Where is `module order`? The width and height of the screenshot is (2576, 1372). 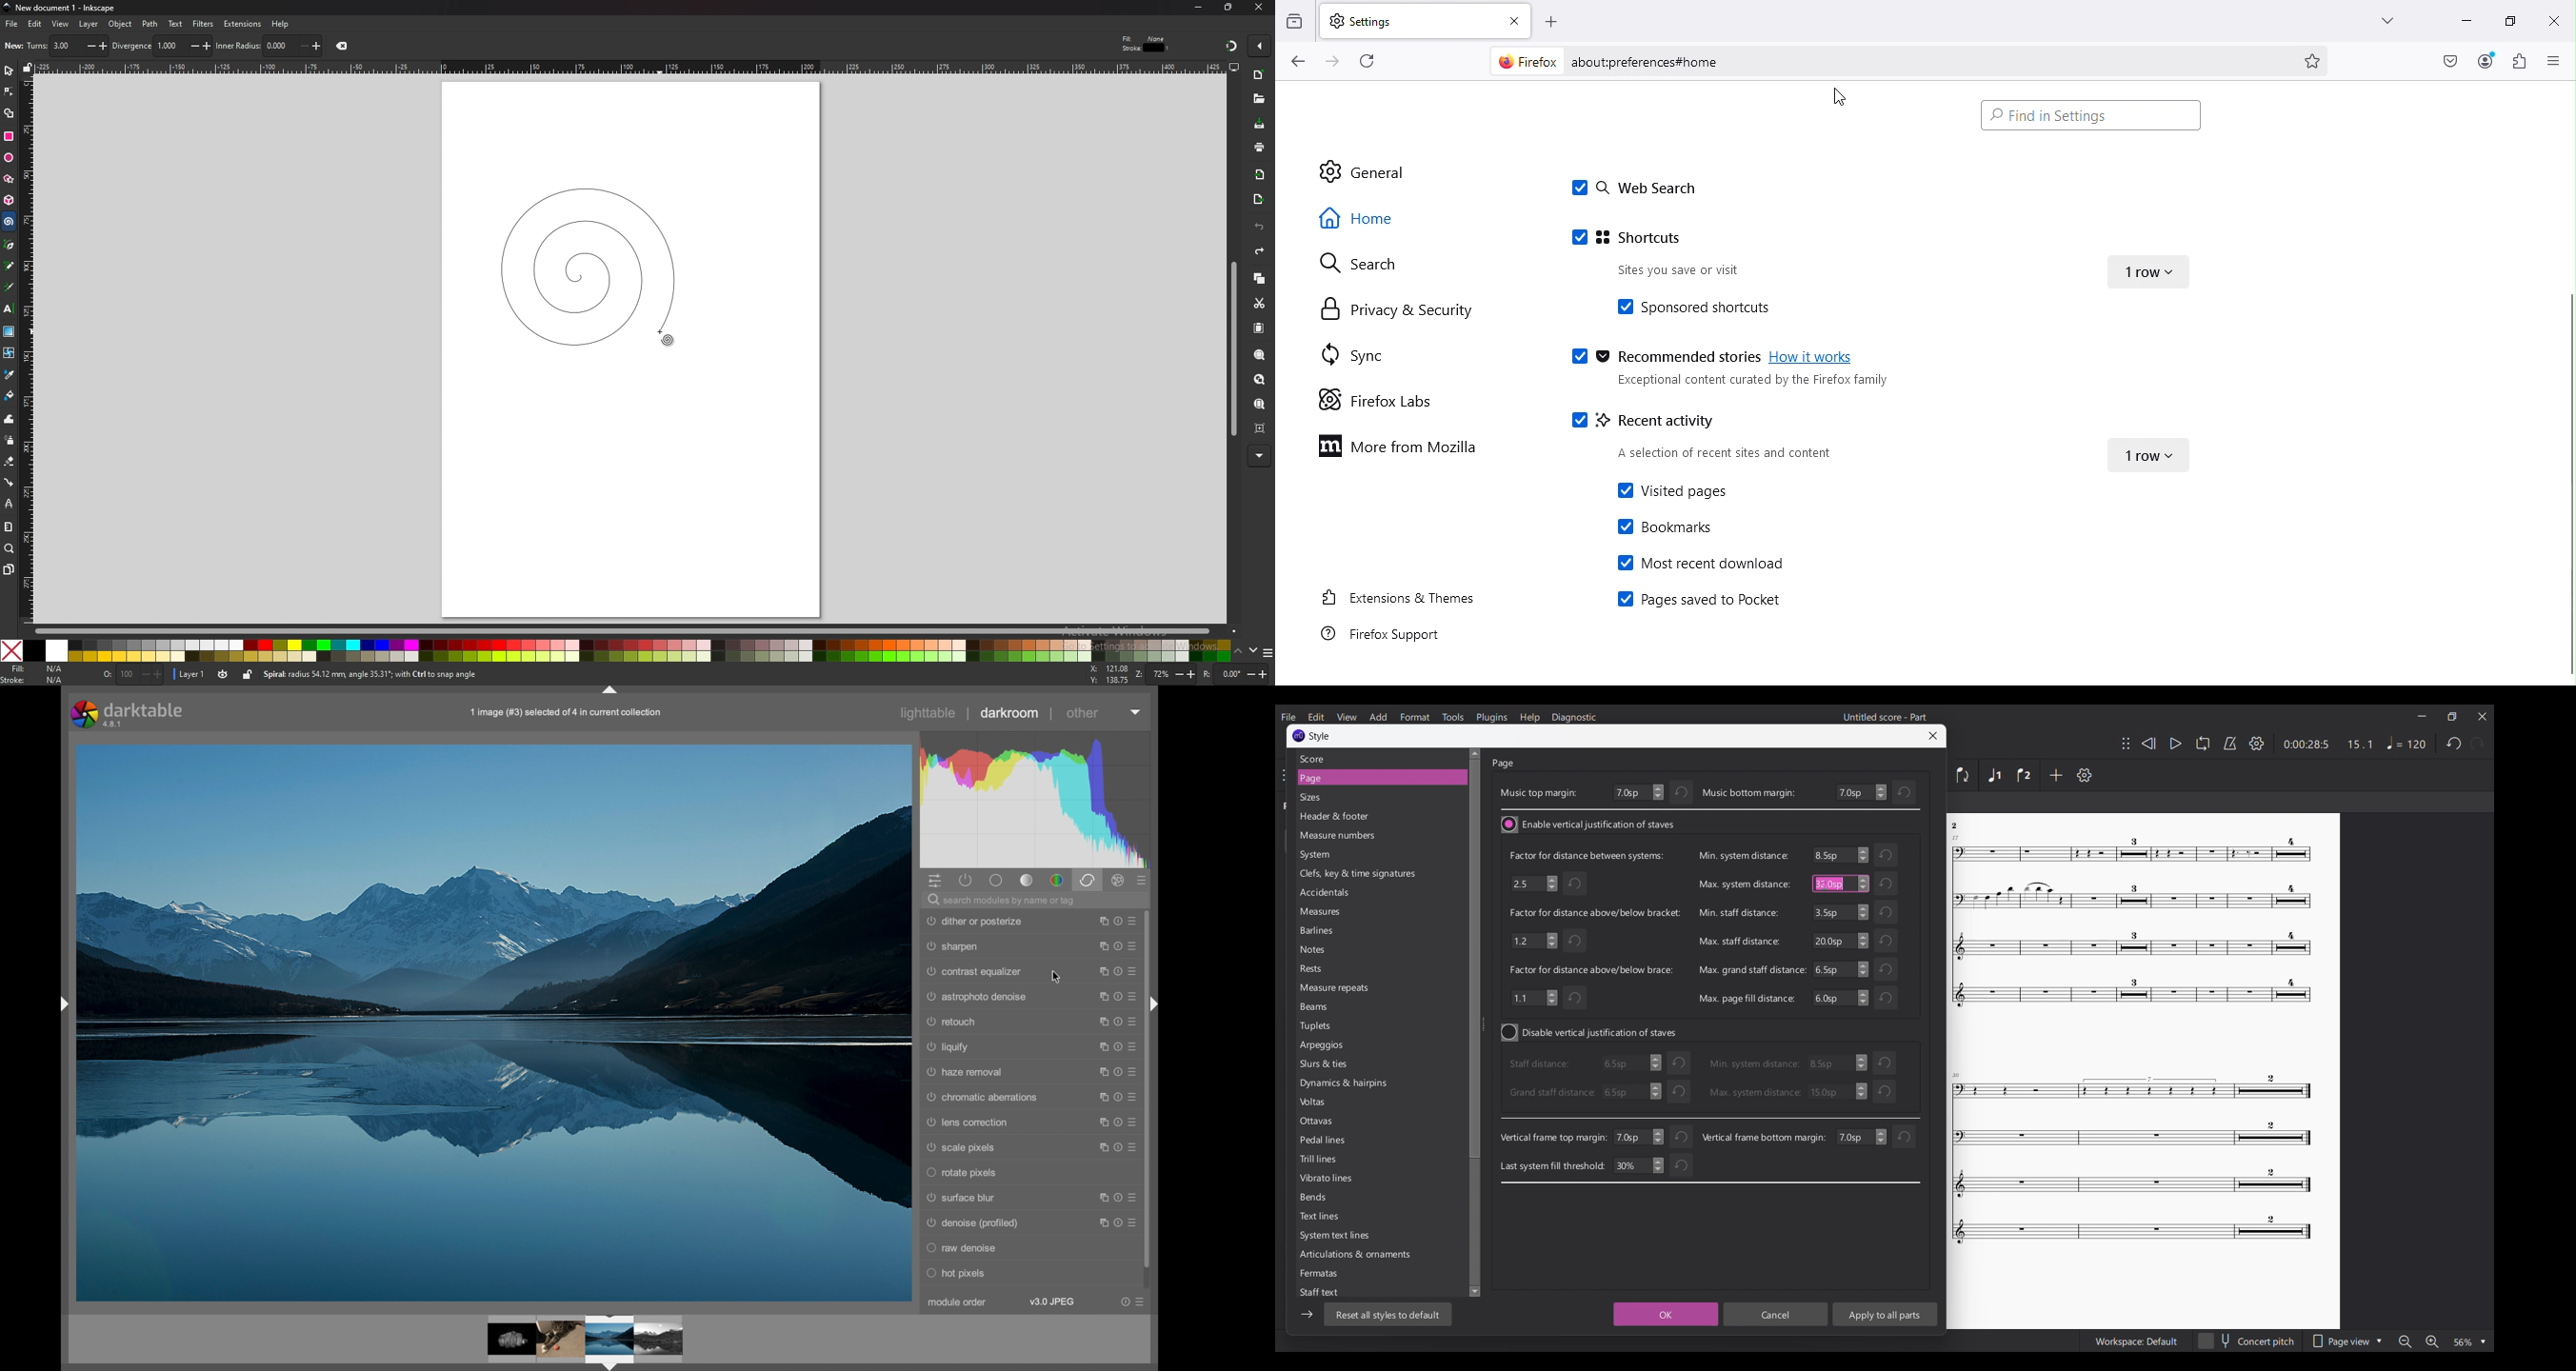
module order is located at coordinates (959, 1303).